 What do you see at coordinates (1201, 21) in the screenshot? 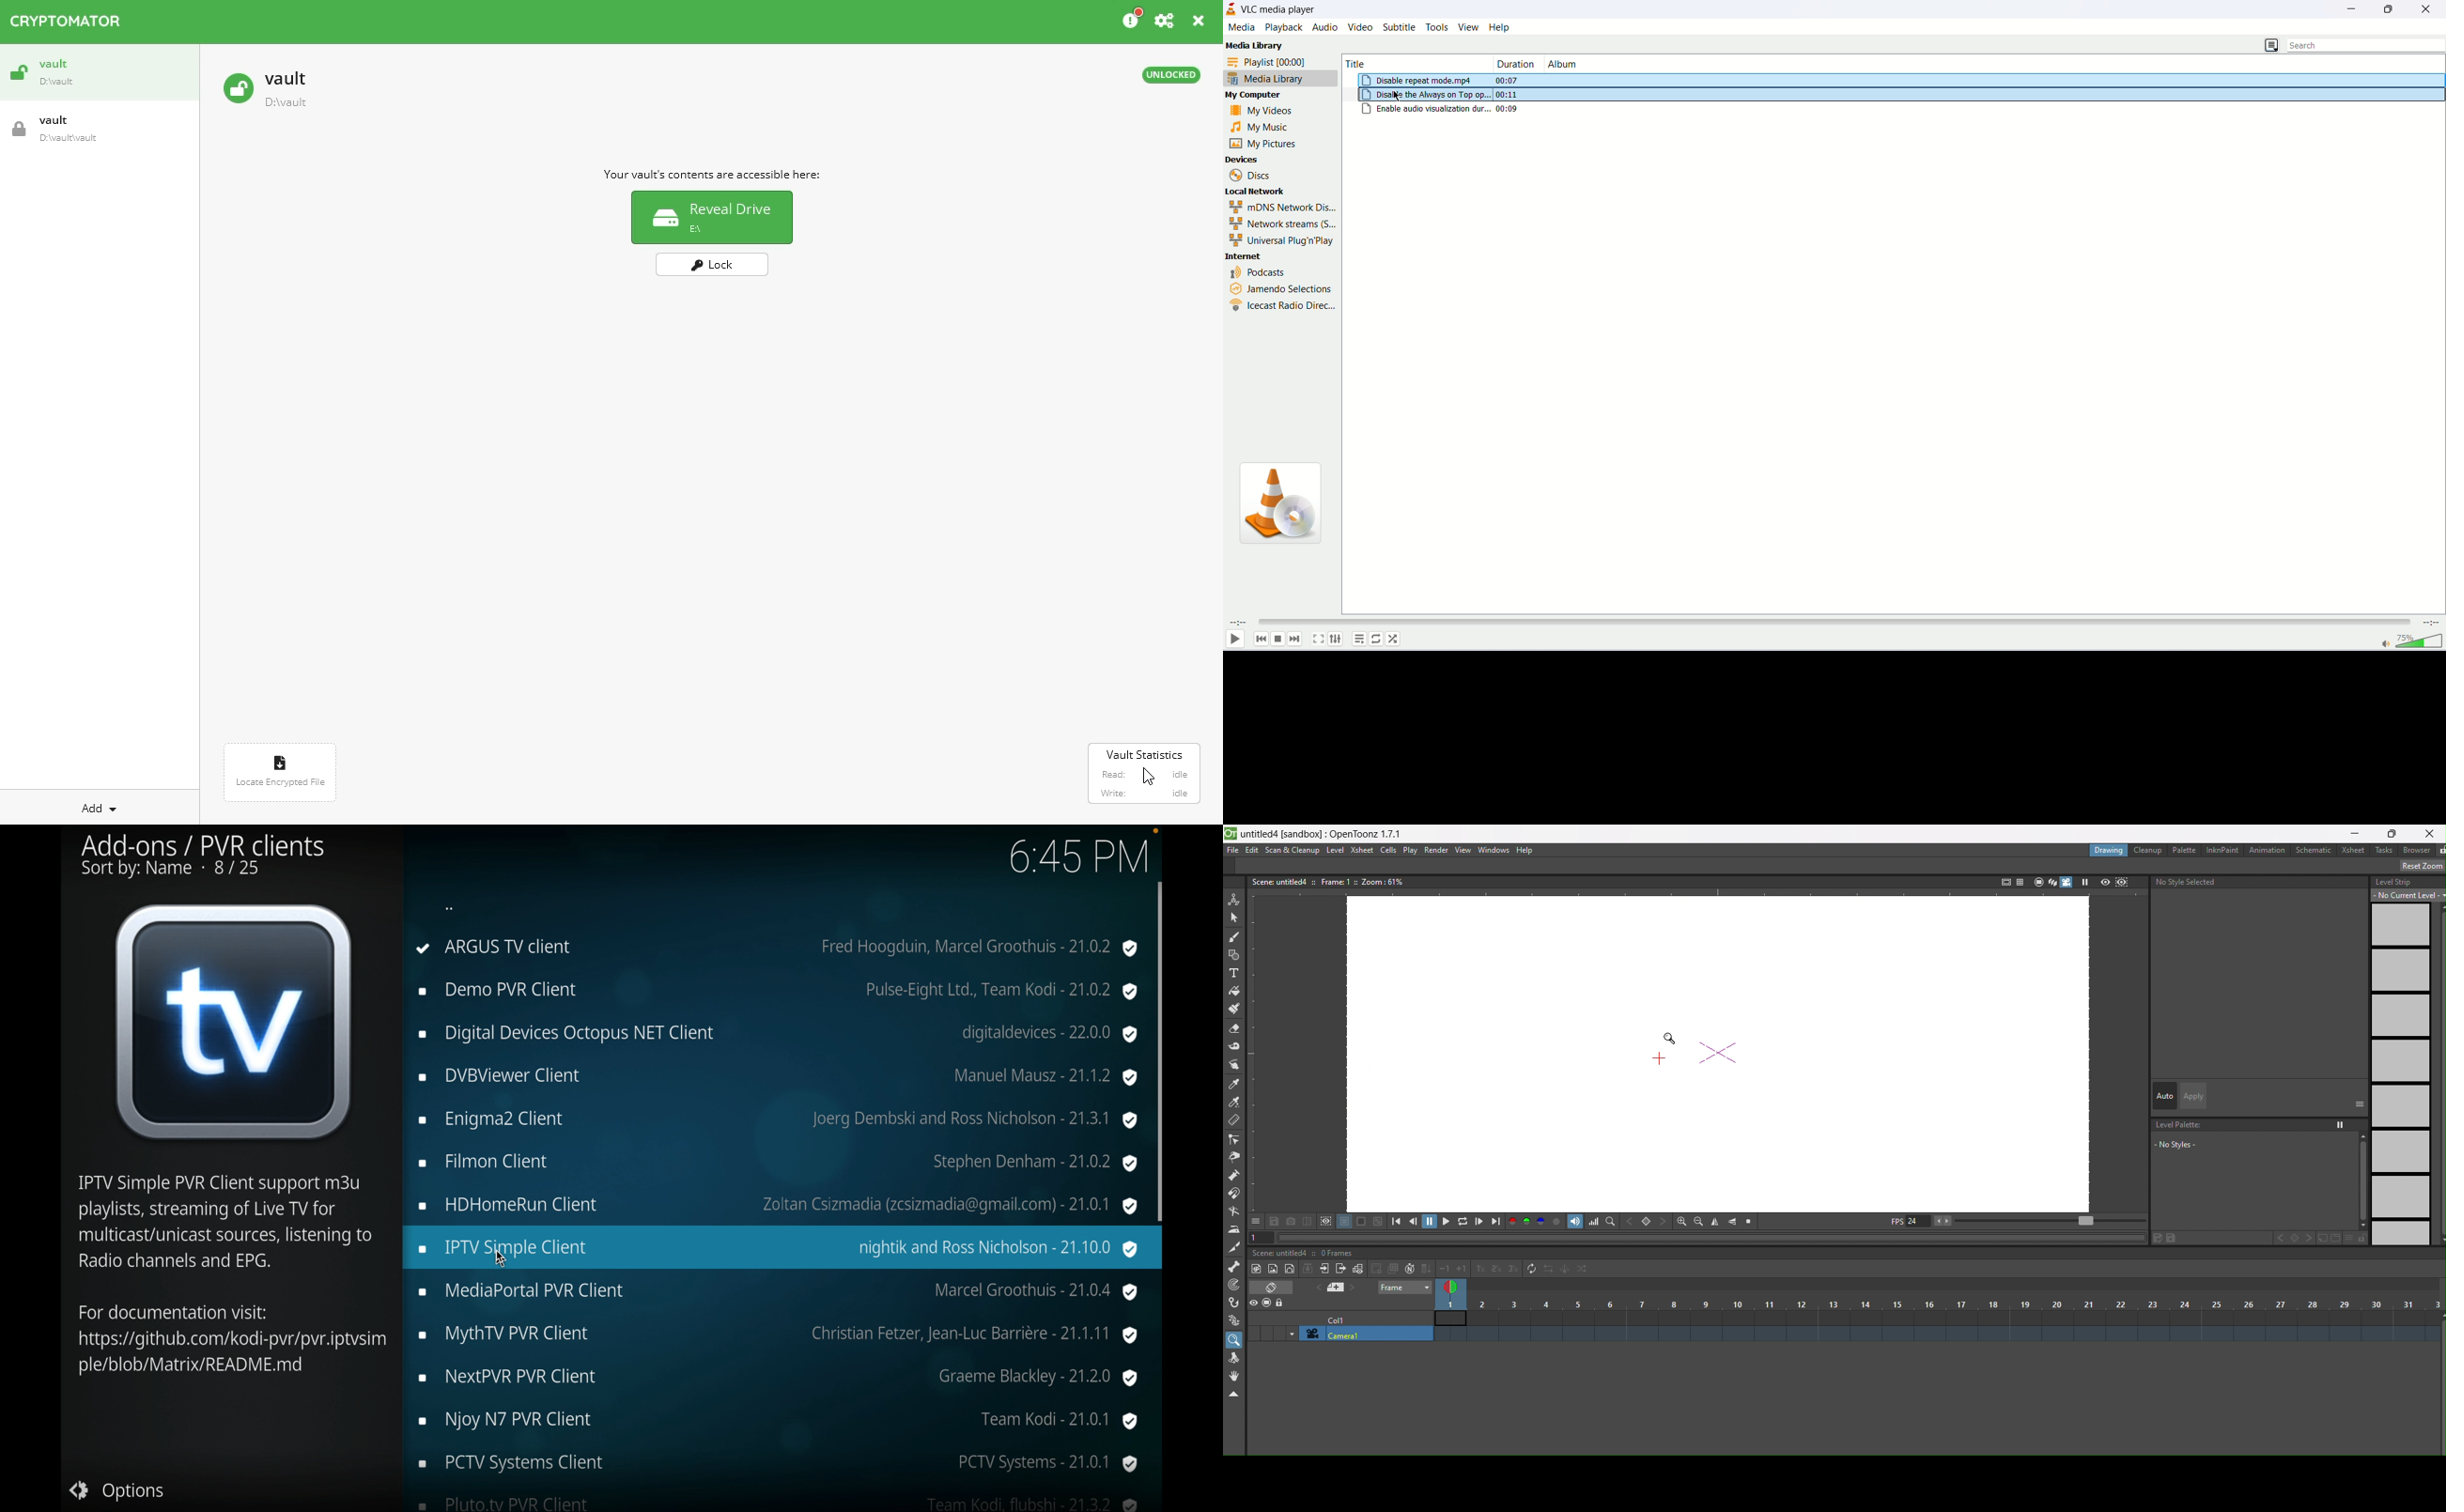
I see `close` at bounding box center [1201, 21].